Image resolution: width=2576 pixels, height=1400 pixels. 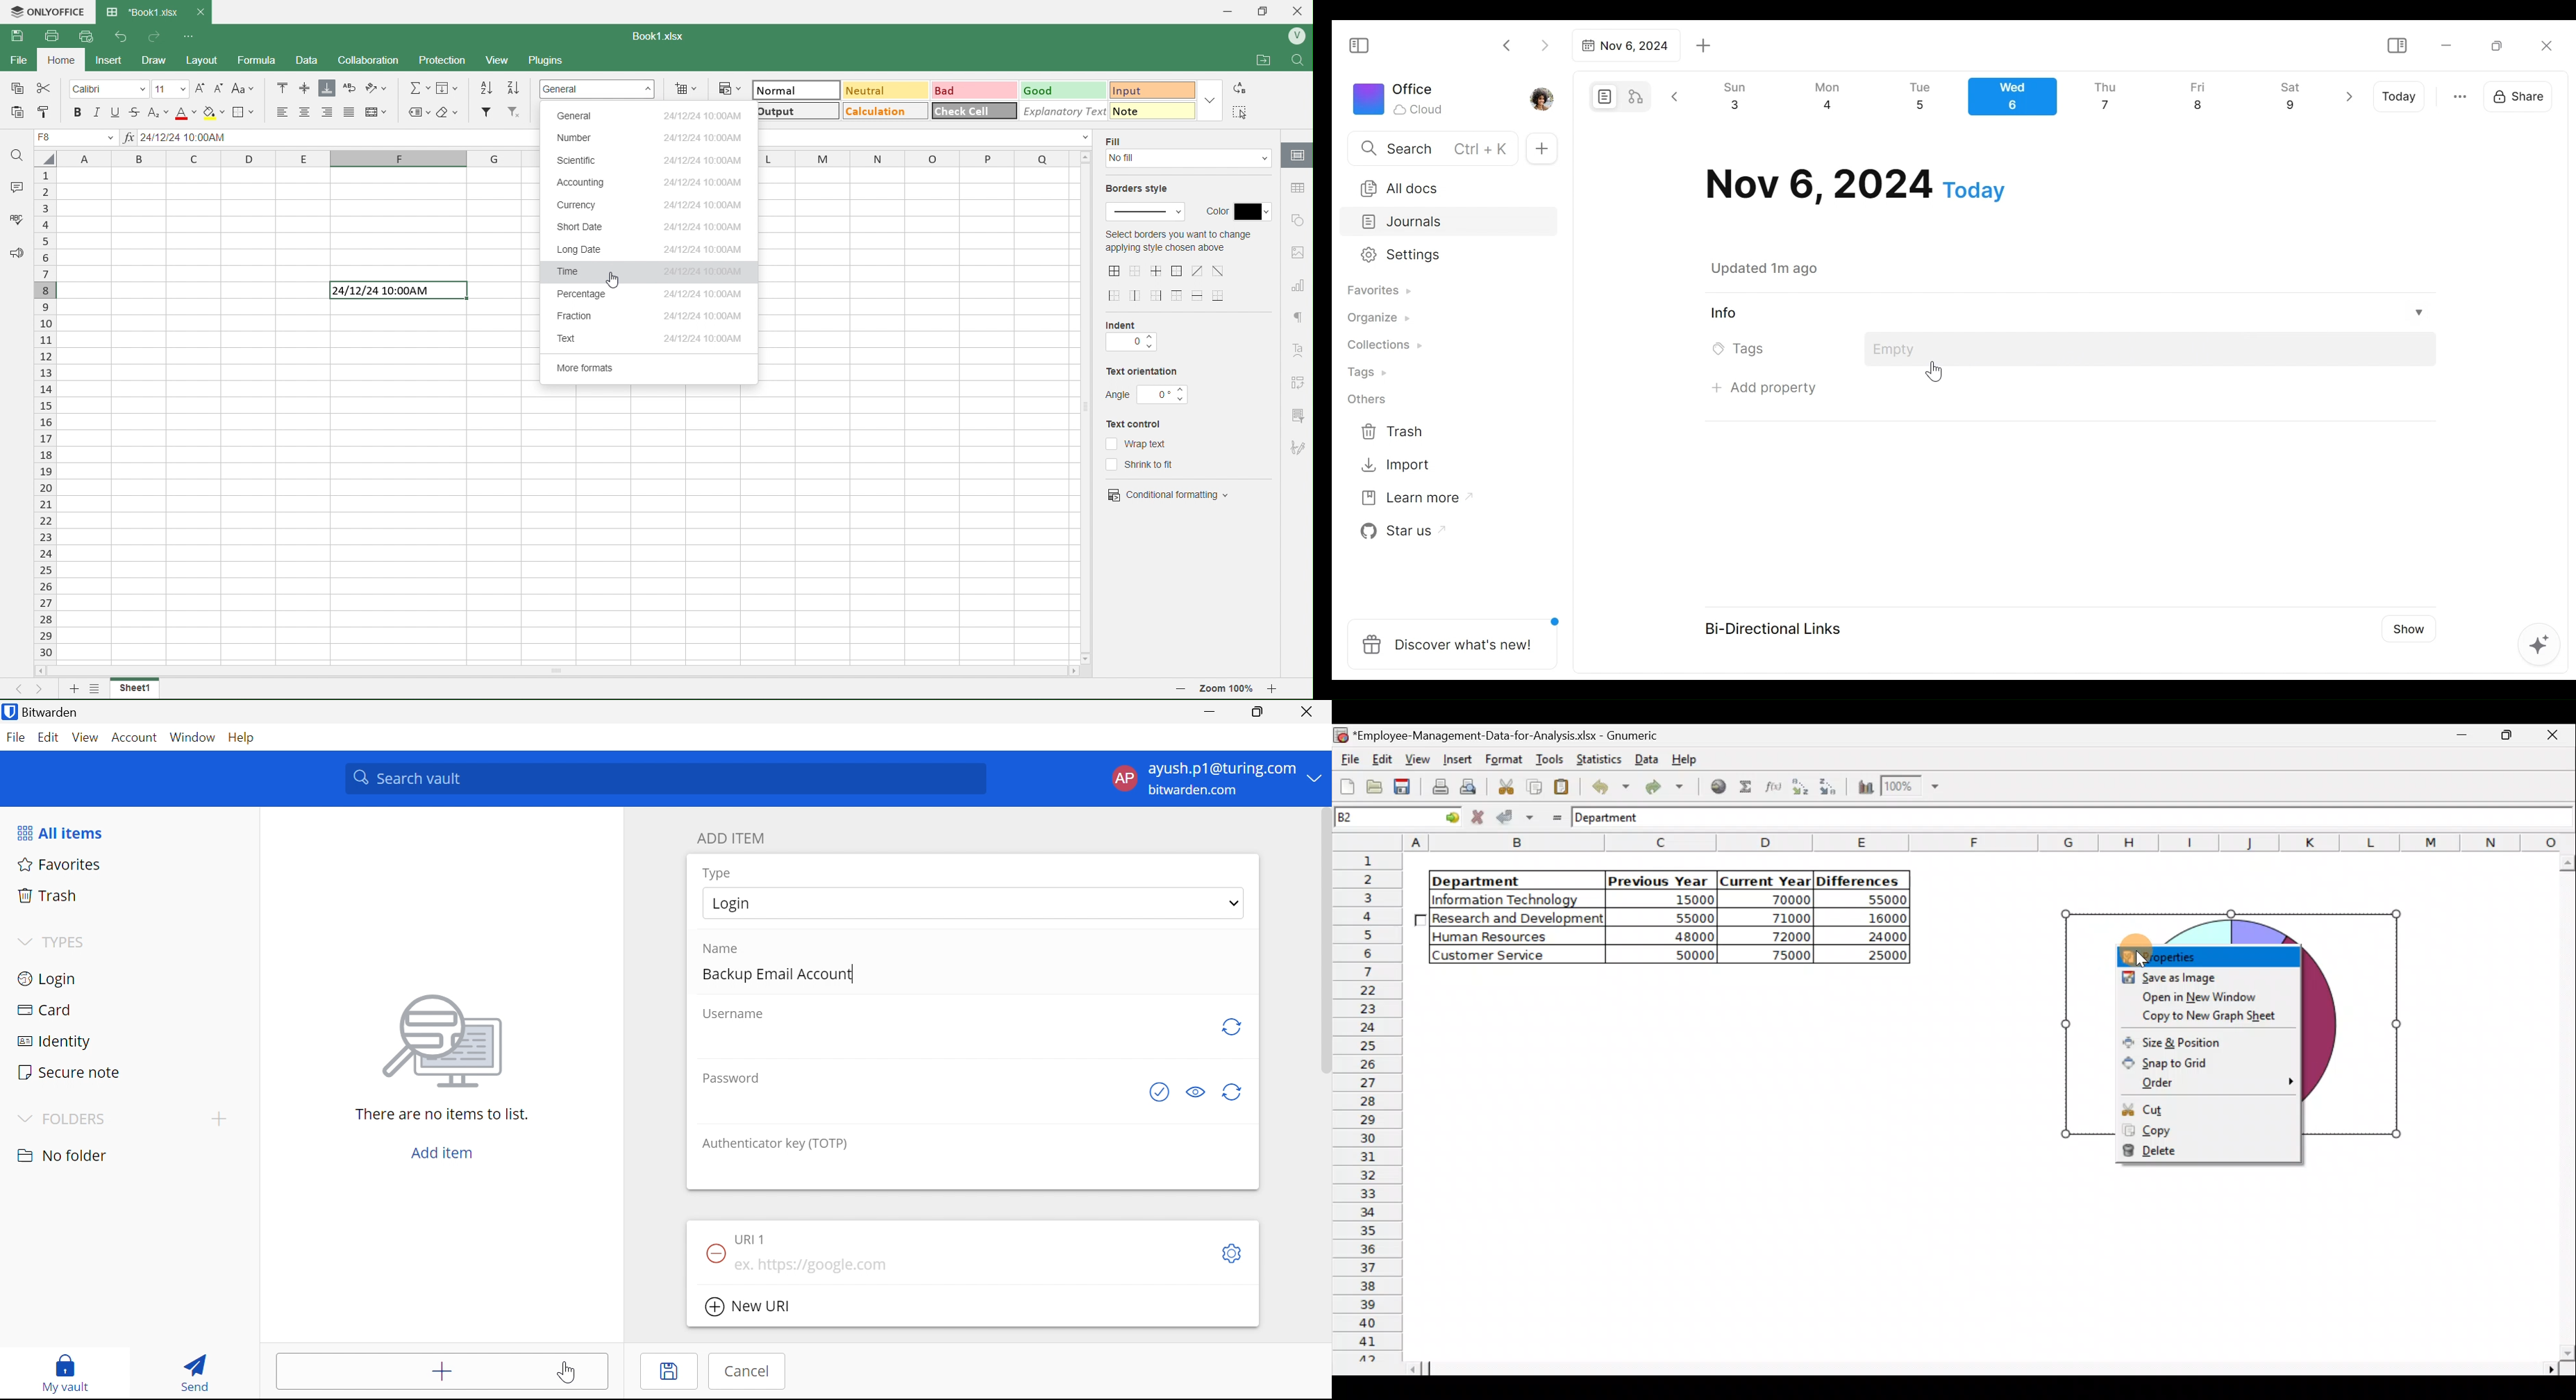 I want to click on Cut, so click(x=2187, y=1108).